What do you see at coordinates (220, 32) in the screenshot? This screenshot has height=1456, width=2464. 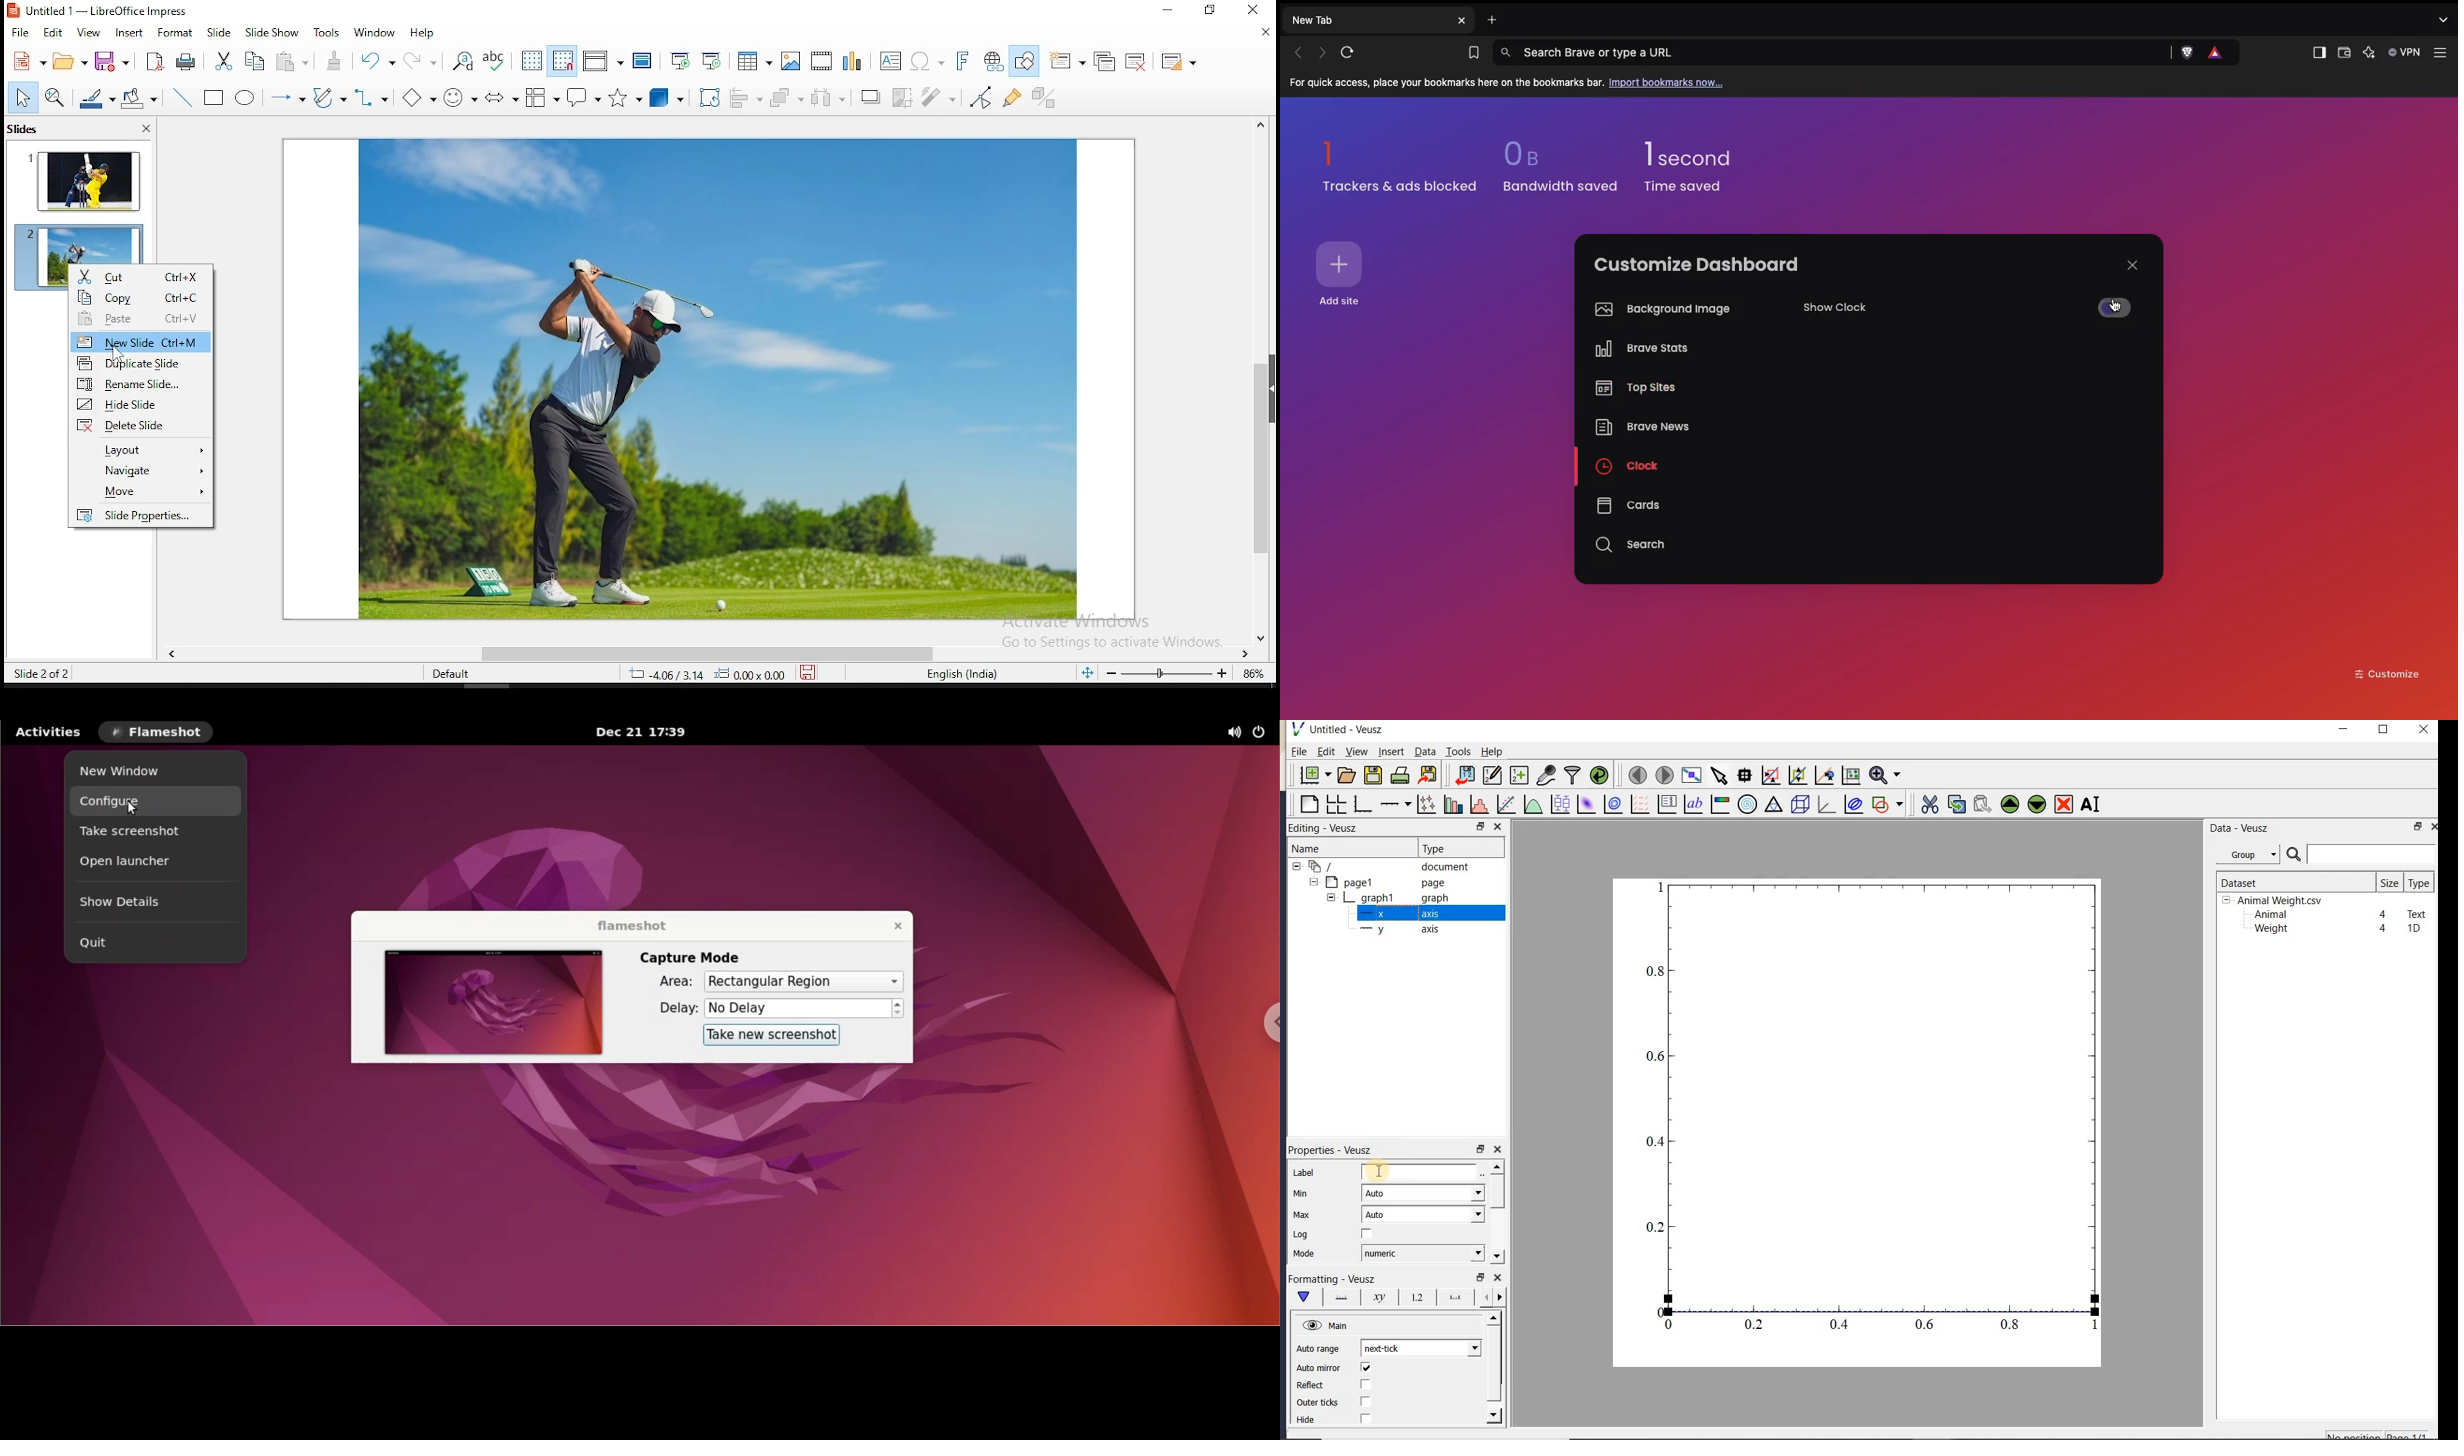 I see `slide` at bounding box center [220, 32].